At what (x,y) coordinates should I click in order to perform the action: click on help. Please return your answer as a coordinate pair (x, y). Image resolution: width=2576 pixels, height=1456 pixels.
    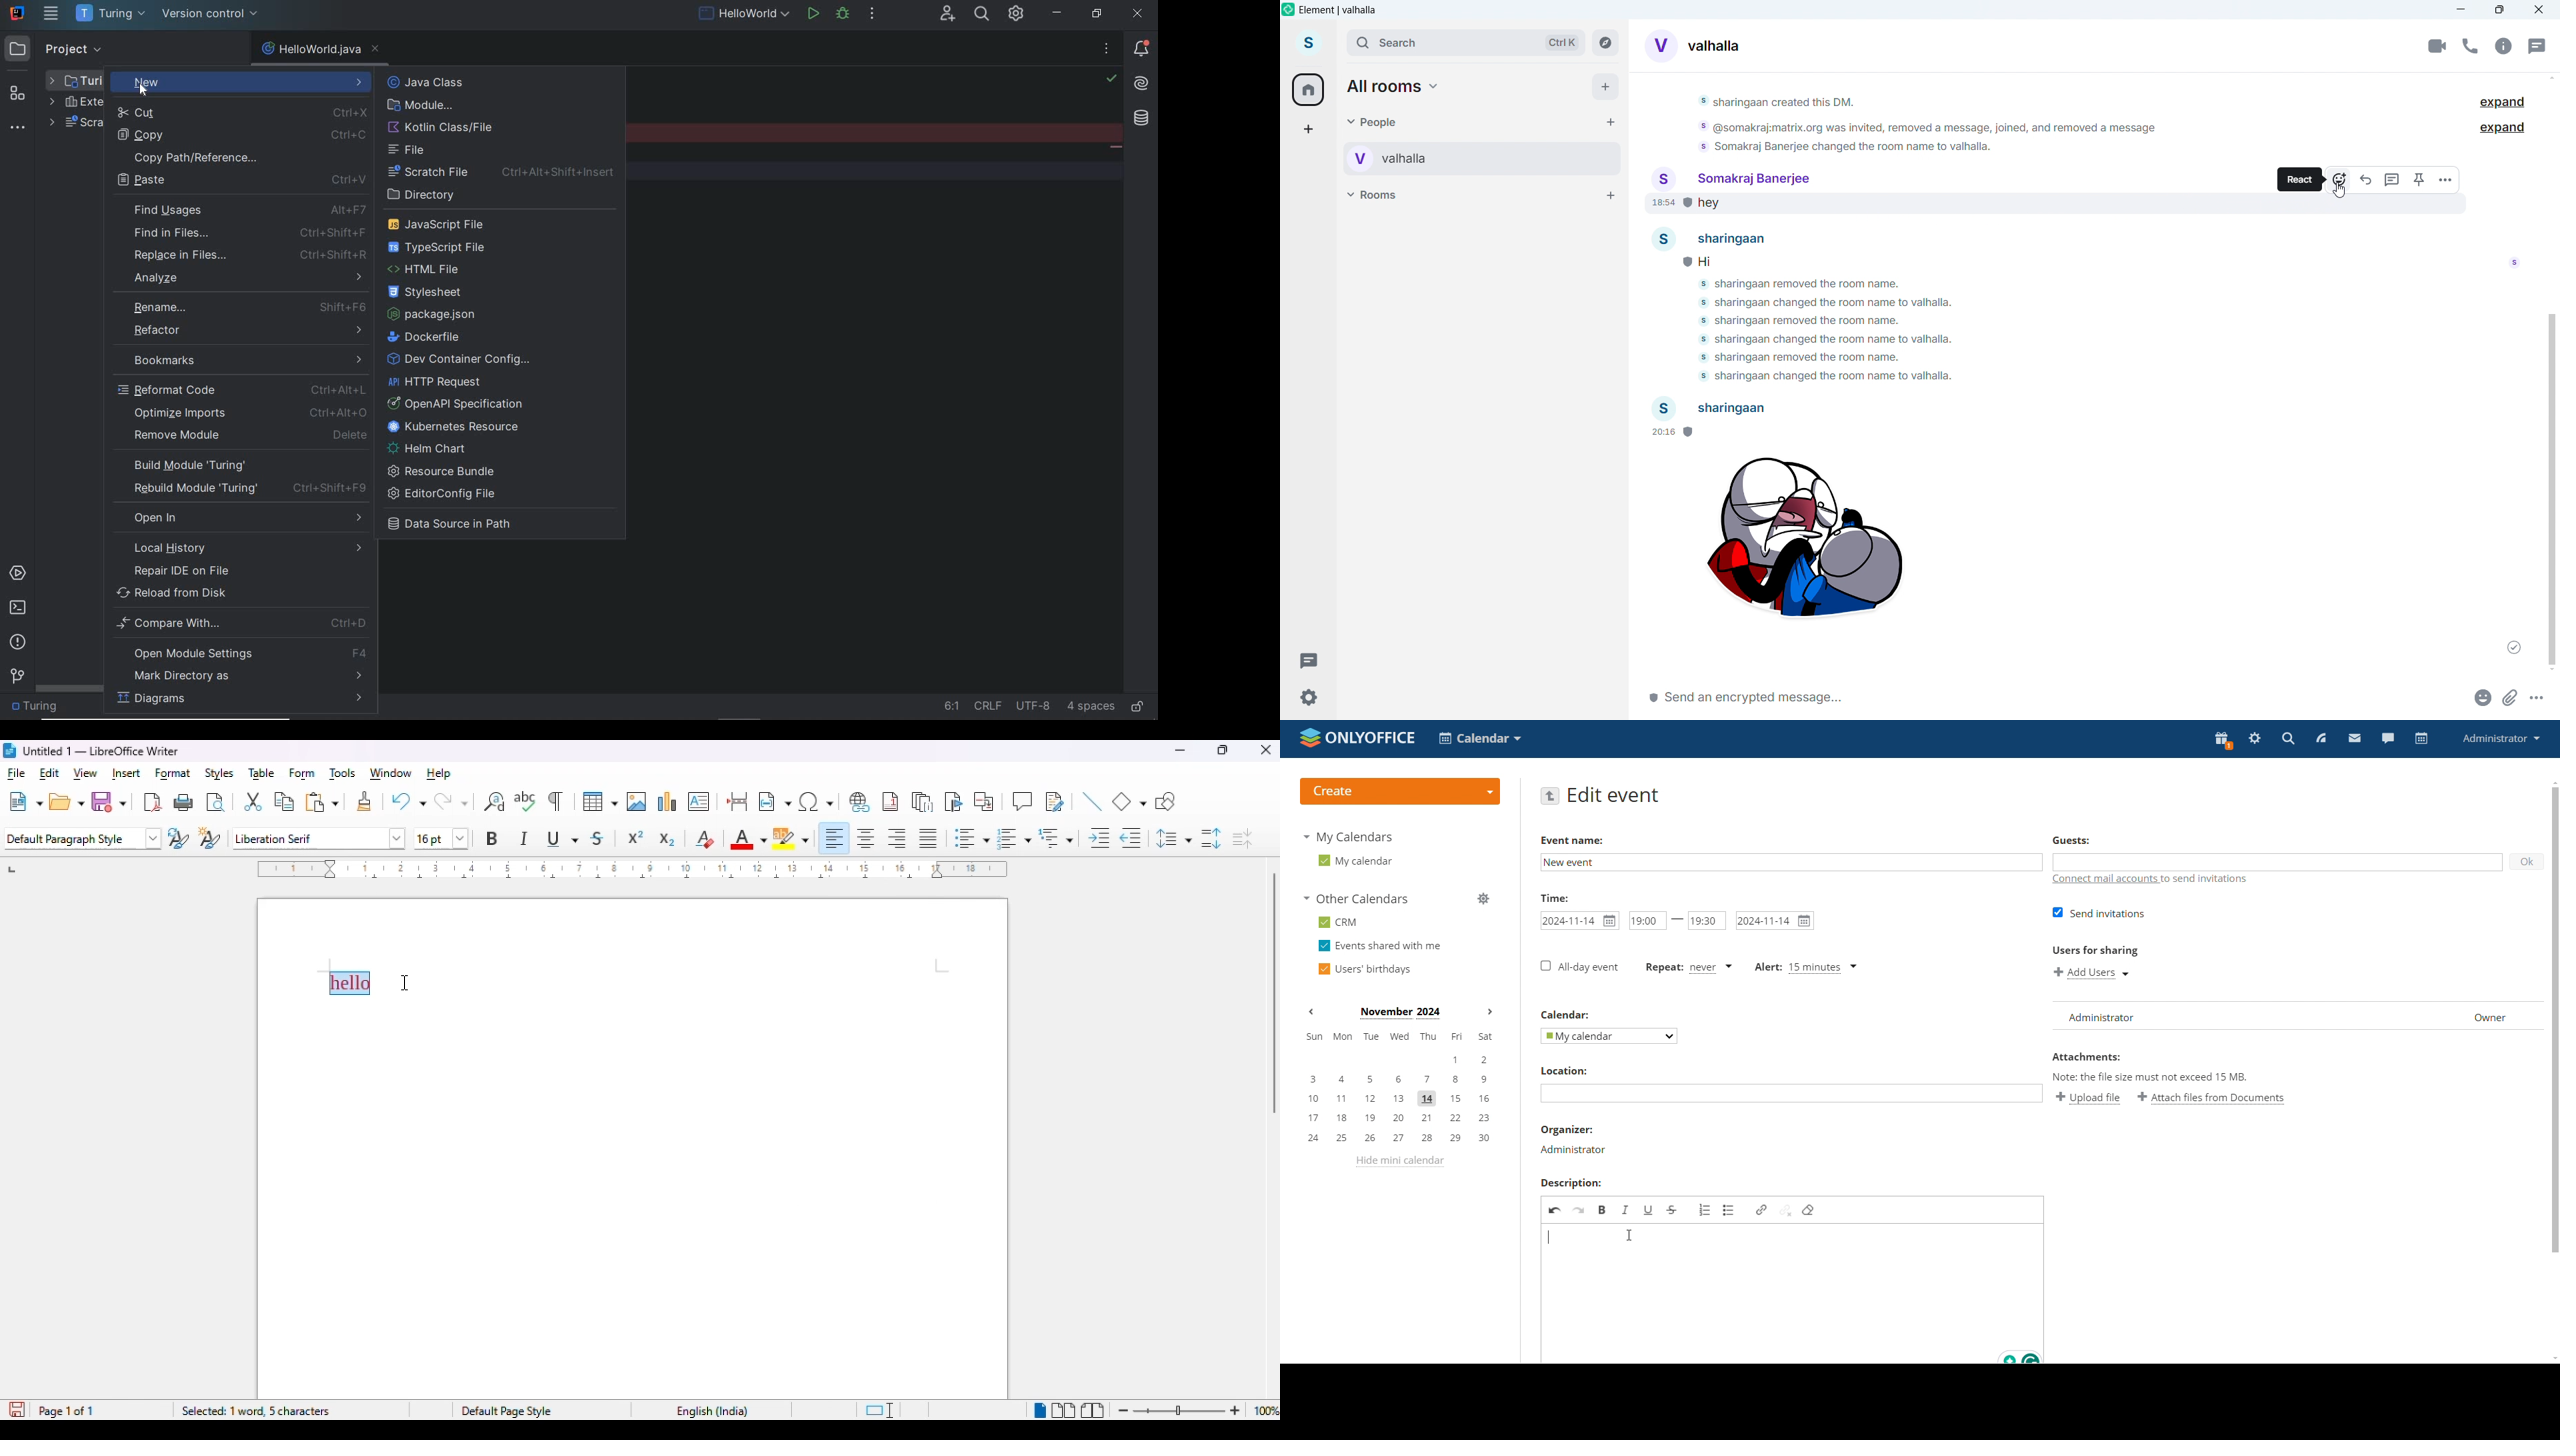
    Looking at the image, I should click on (438, 773).